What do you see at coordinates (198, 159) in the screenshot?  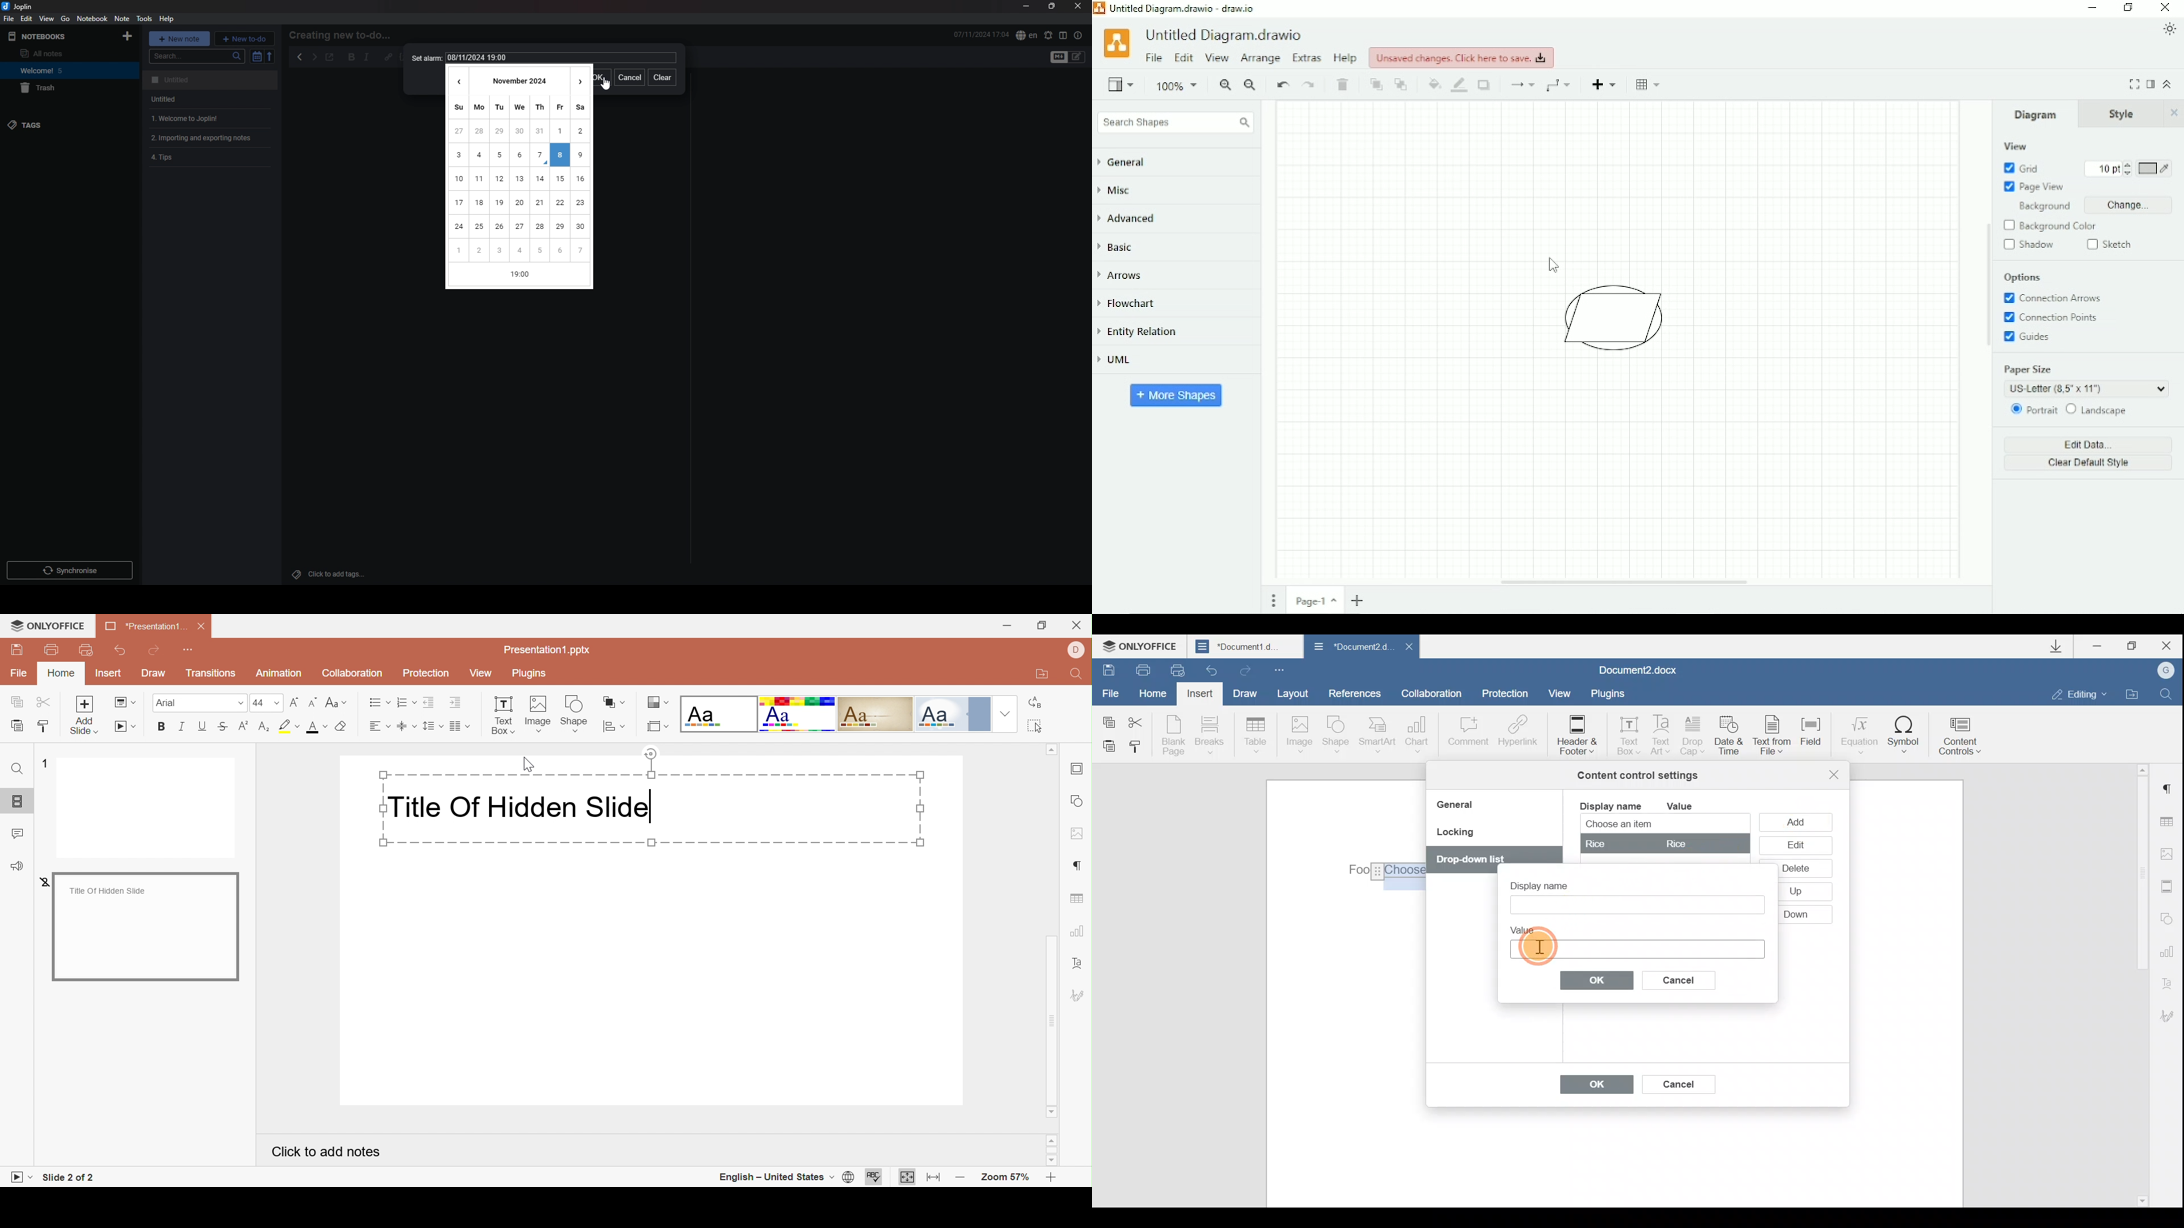 I see `4. Tips` at bounding box center [198, 159].